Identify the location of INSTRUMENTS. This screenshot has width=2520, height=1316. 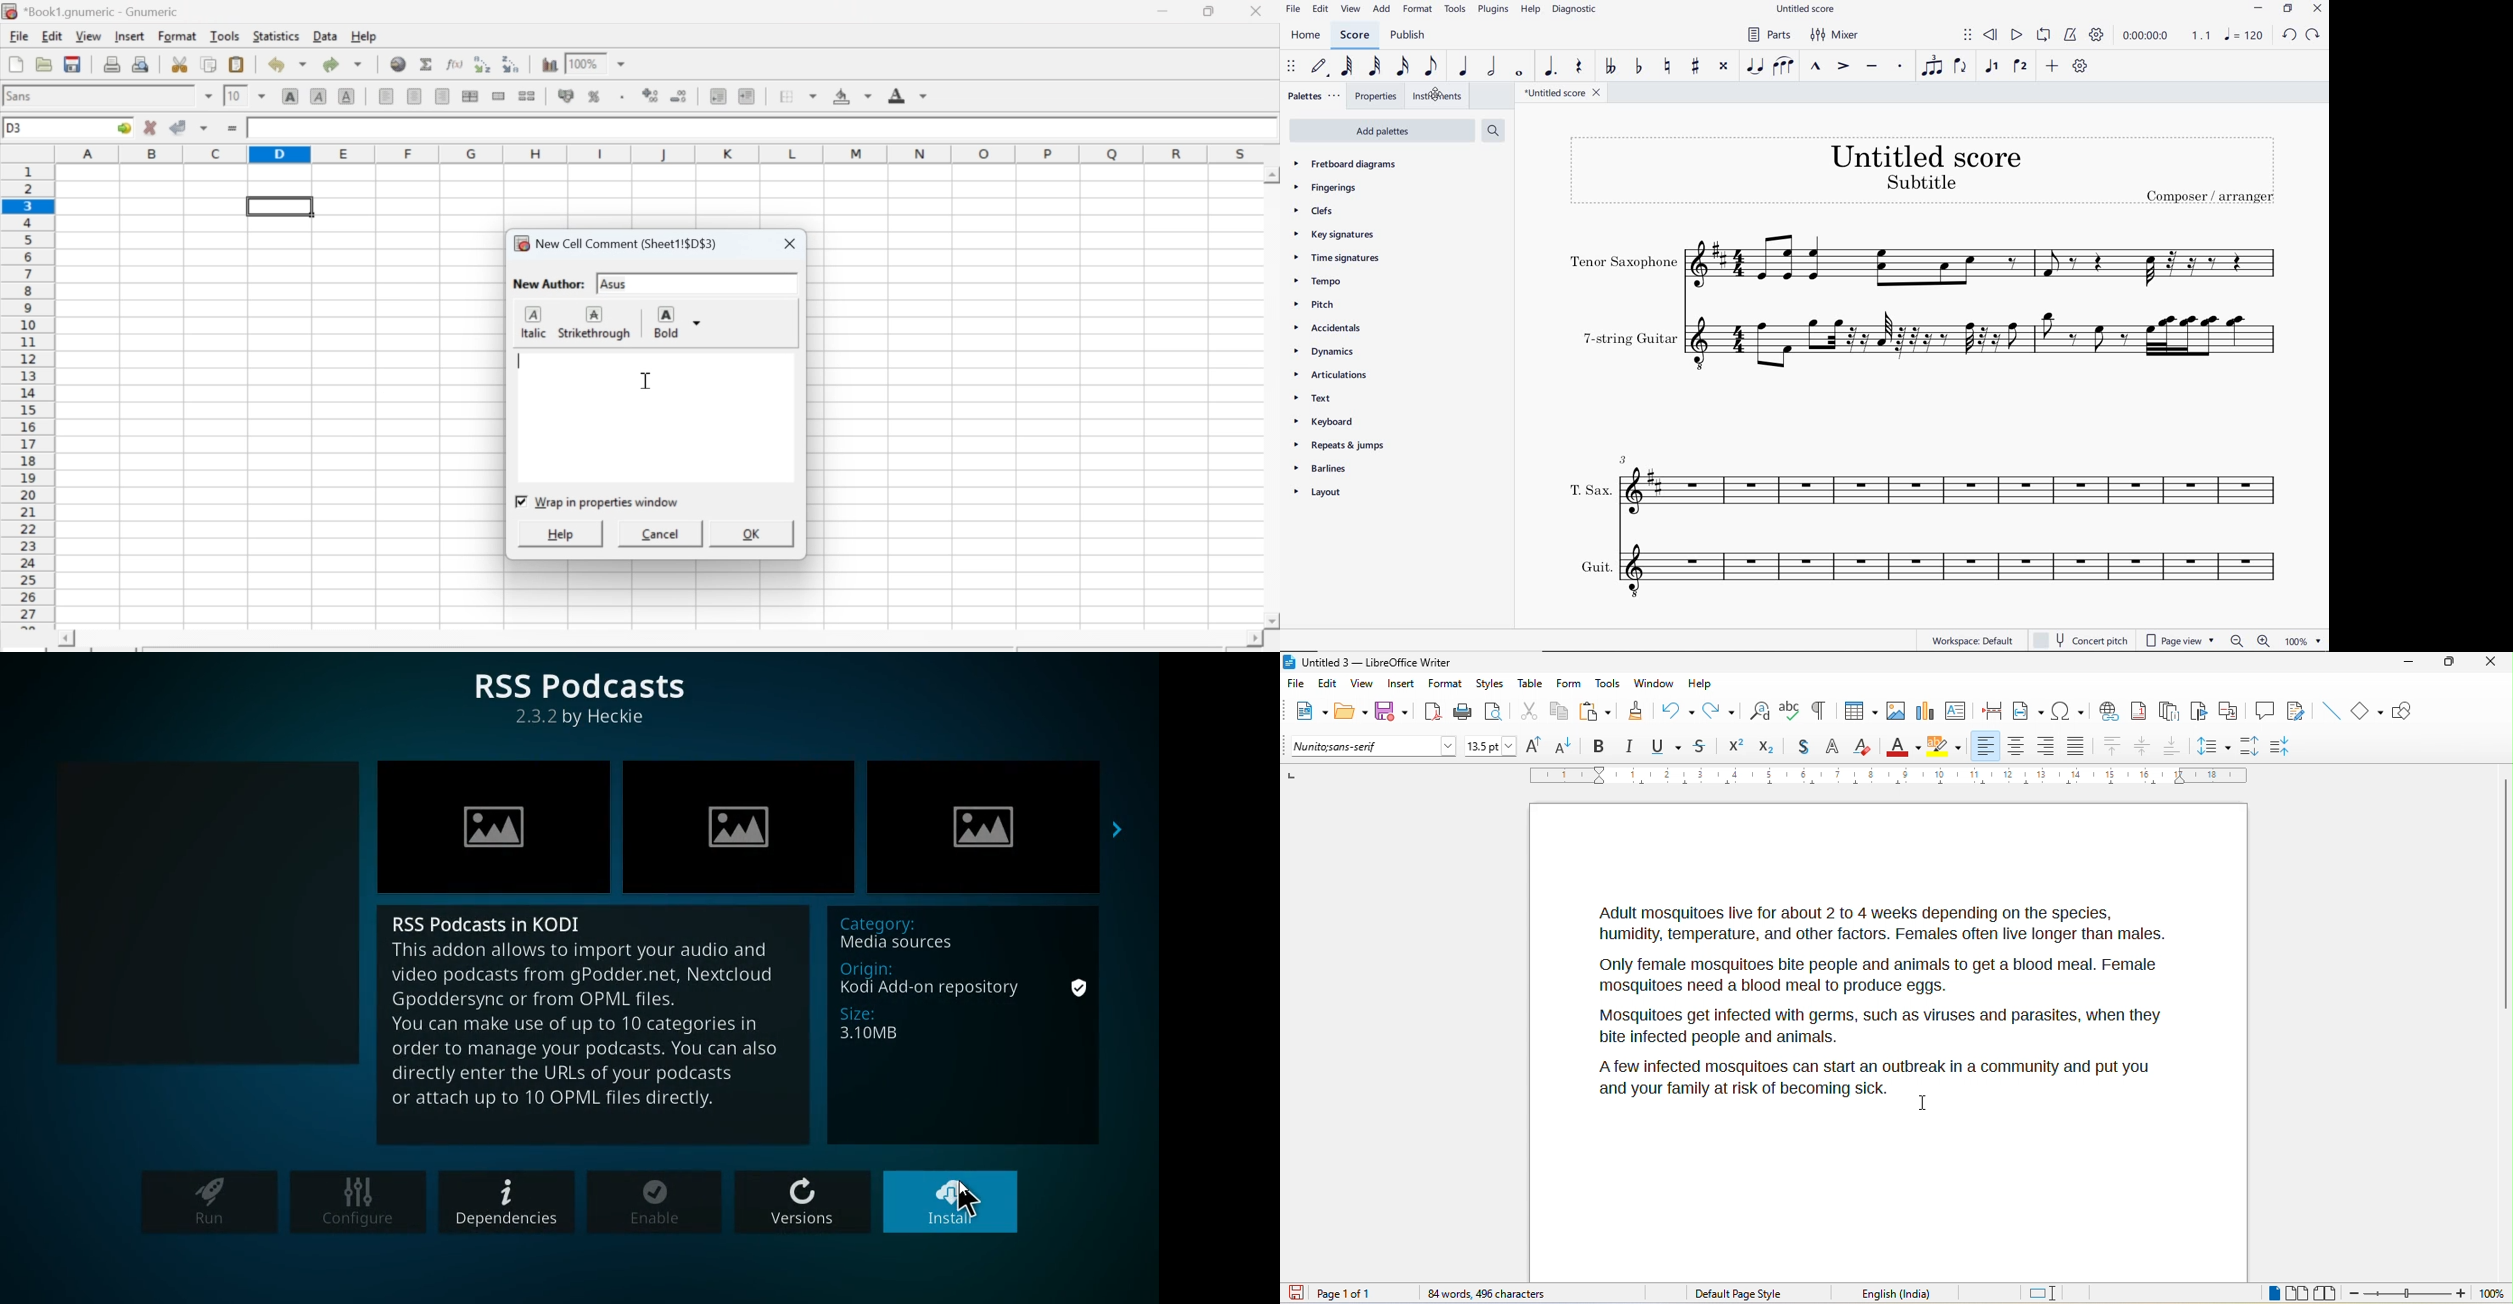
(1435, 96).